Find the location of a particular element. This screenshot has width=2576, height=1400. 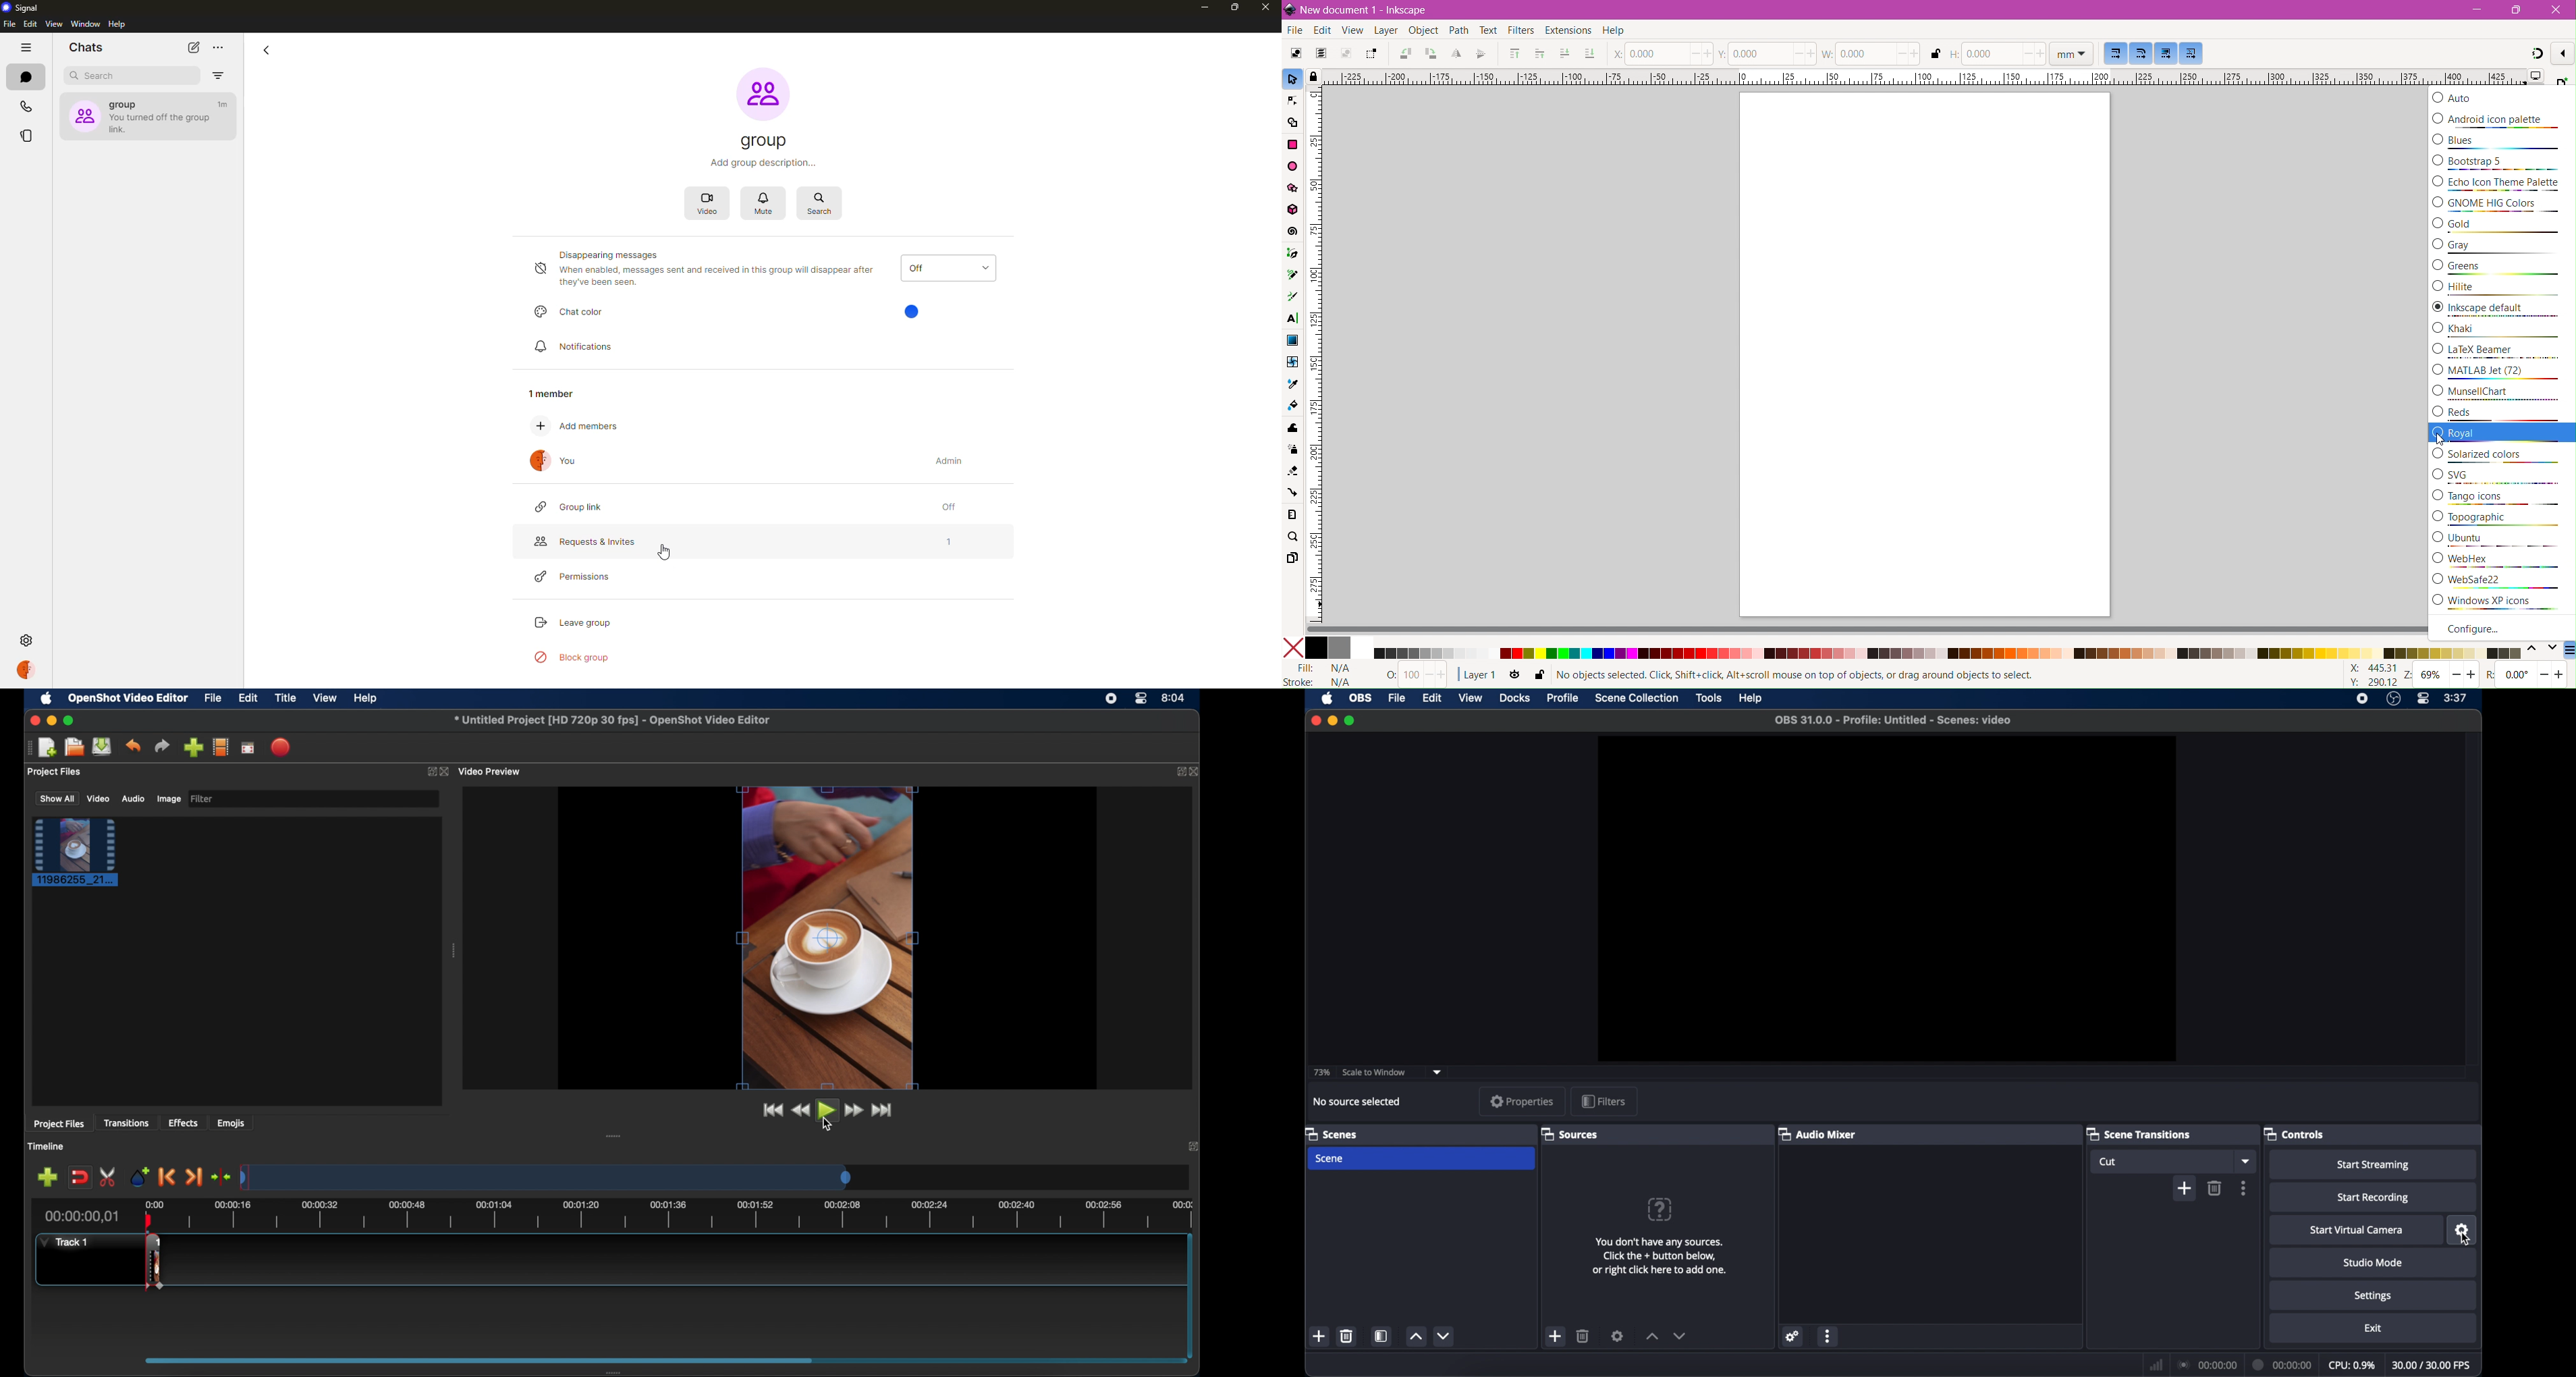

you is located at coordinates (557, 463).